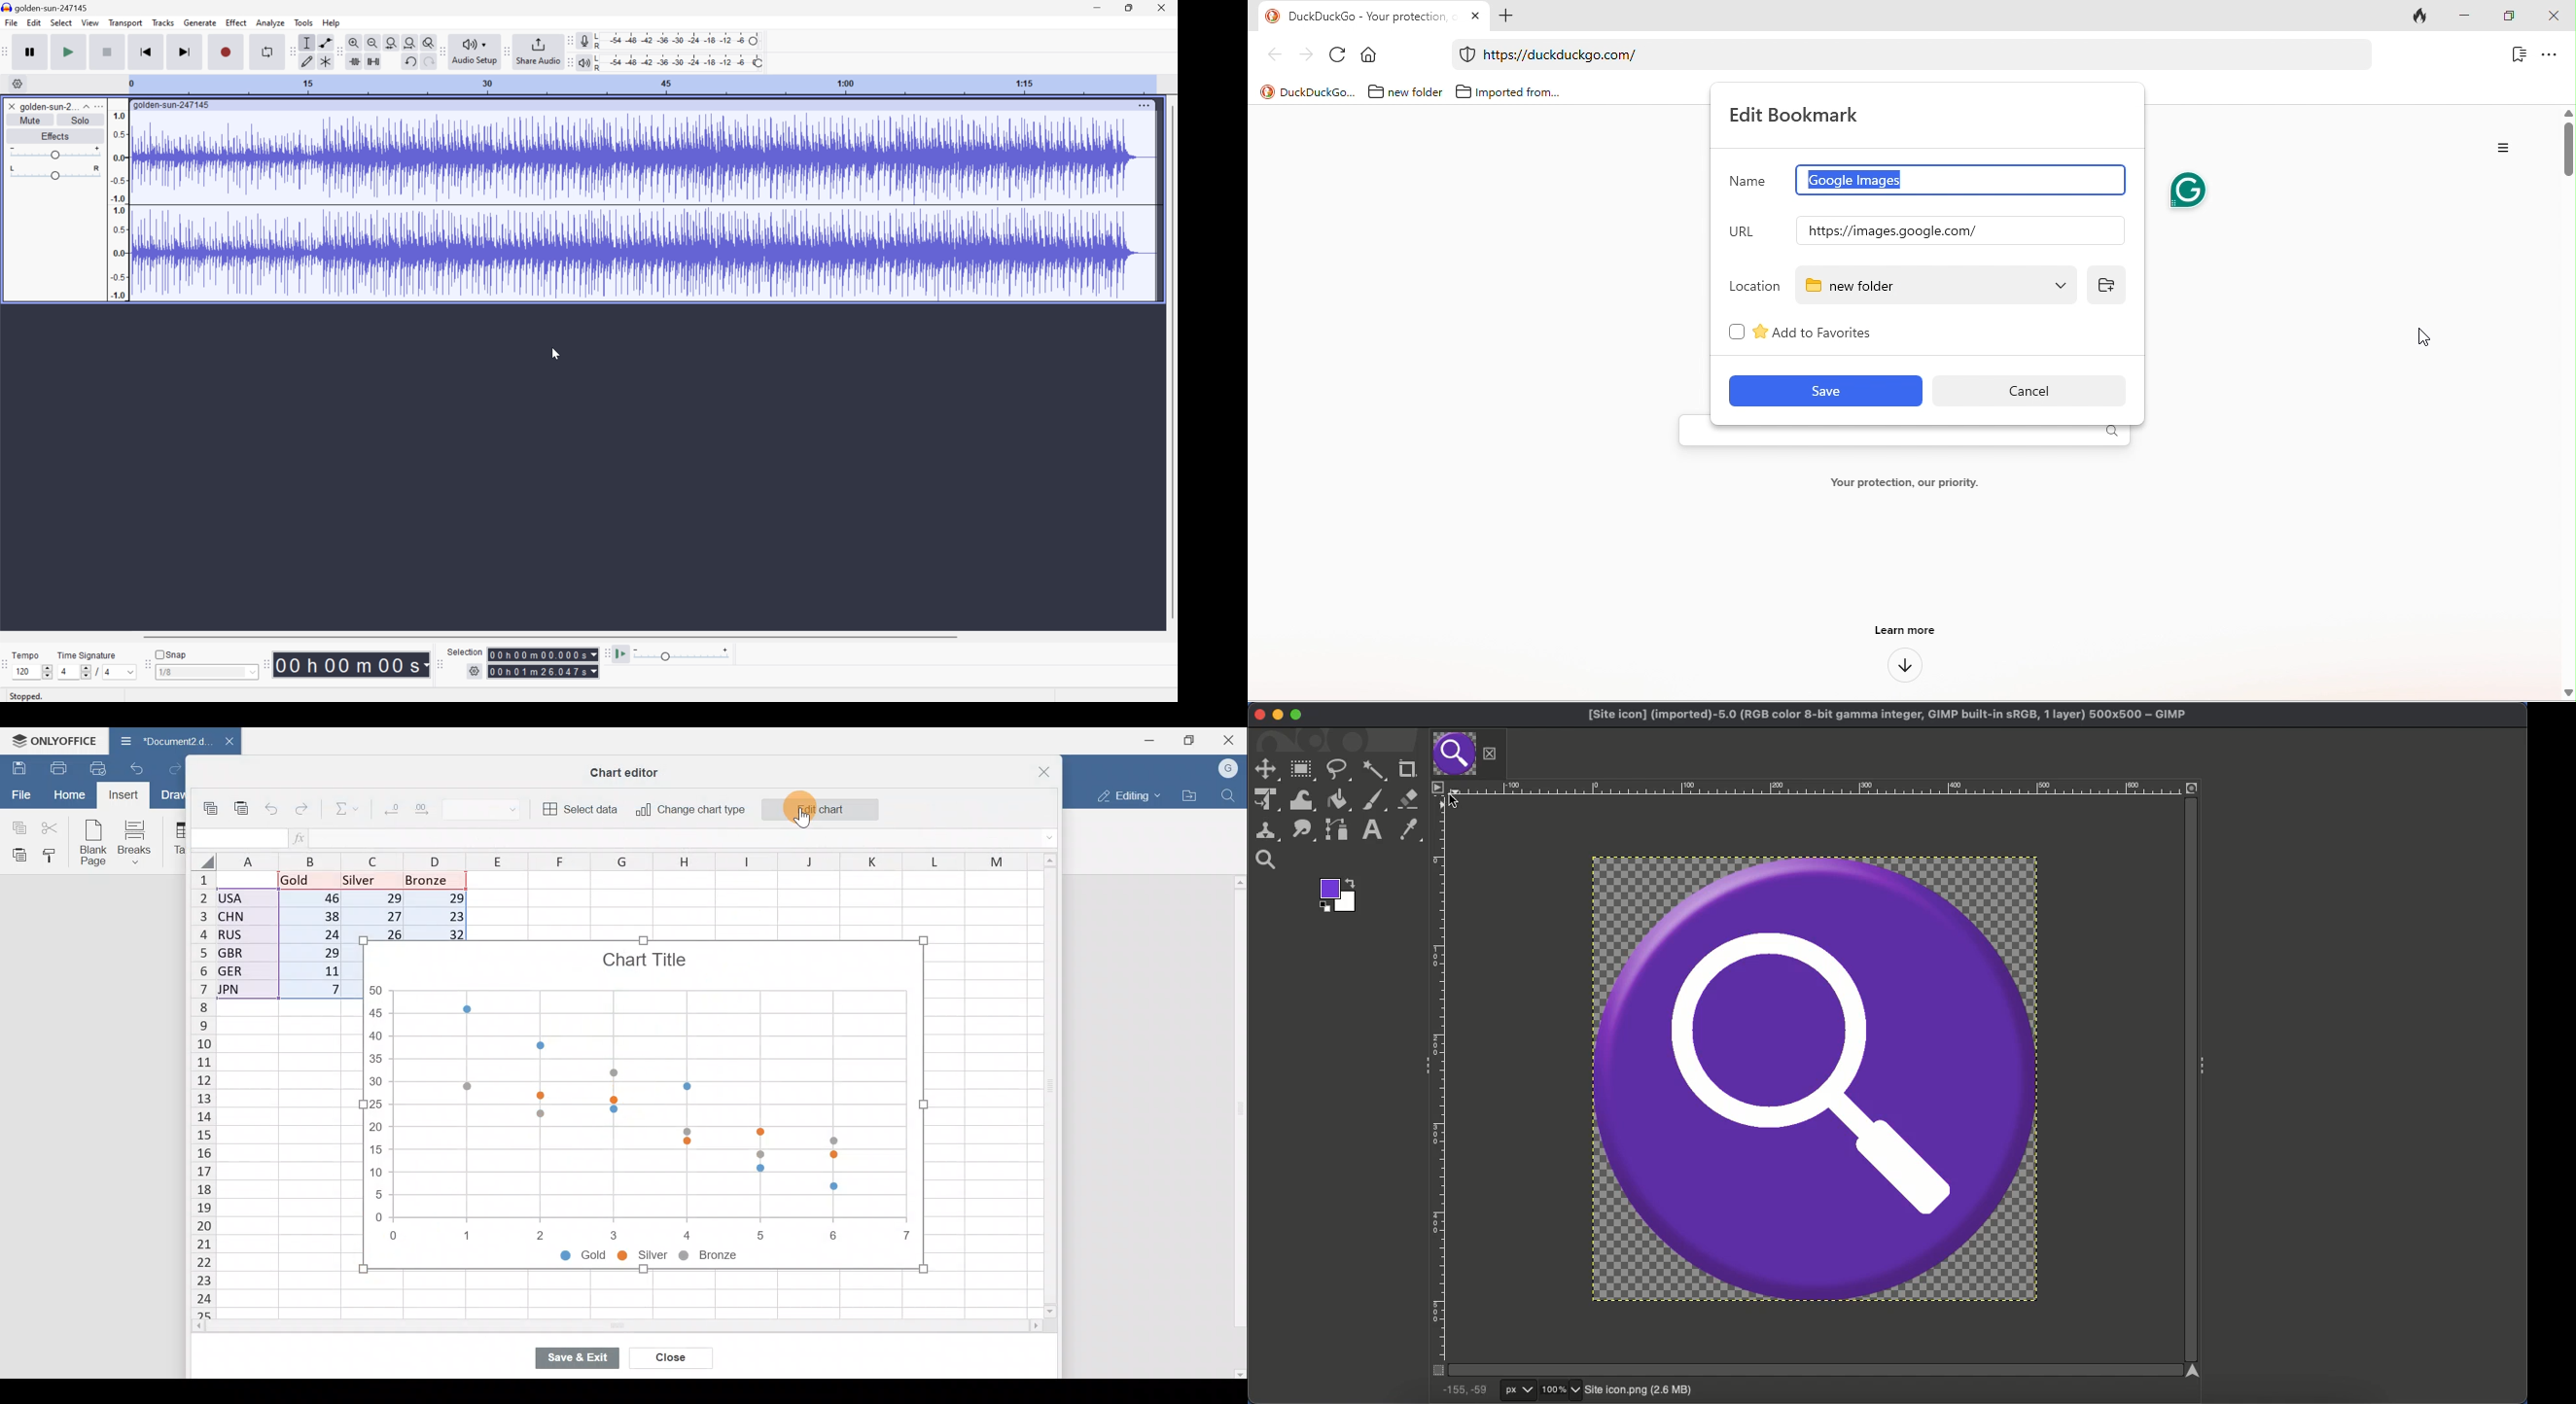  What do you see at coordinates (557, 353) in the screenshot?
I see `Cursor` at bounding box center [557, 353].